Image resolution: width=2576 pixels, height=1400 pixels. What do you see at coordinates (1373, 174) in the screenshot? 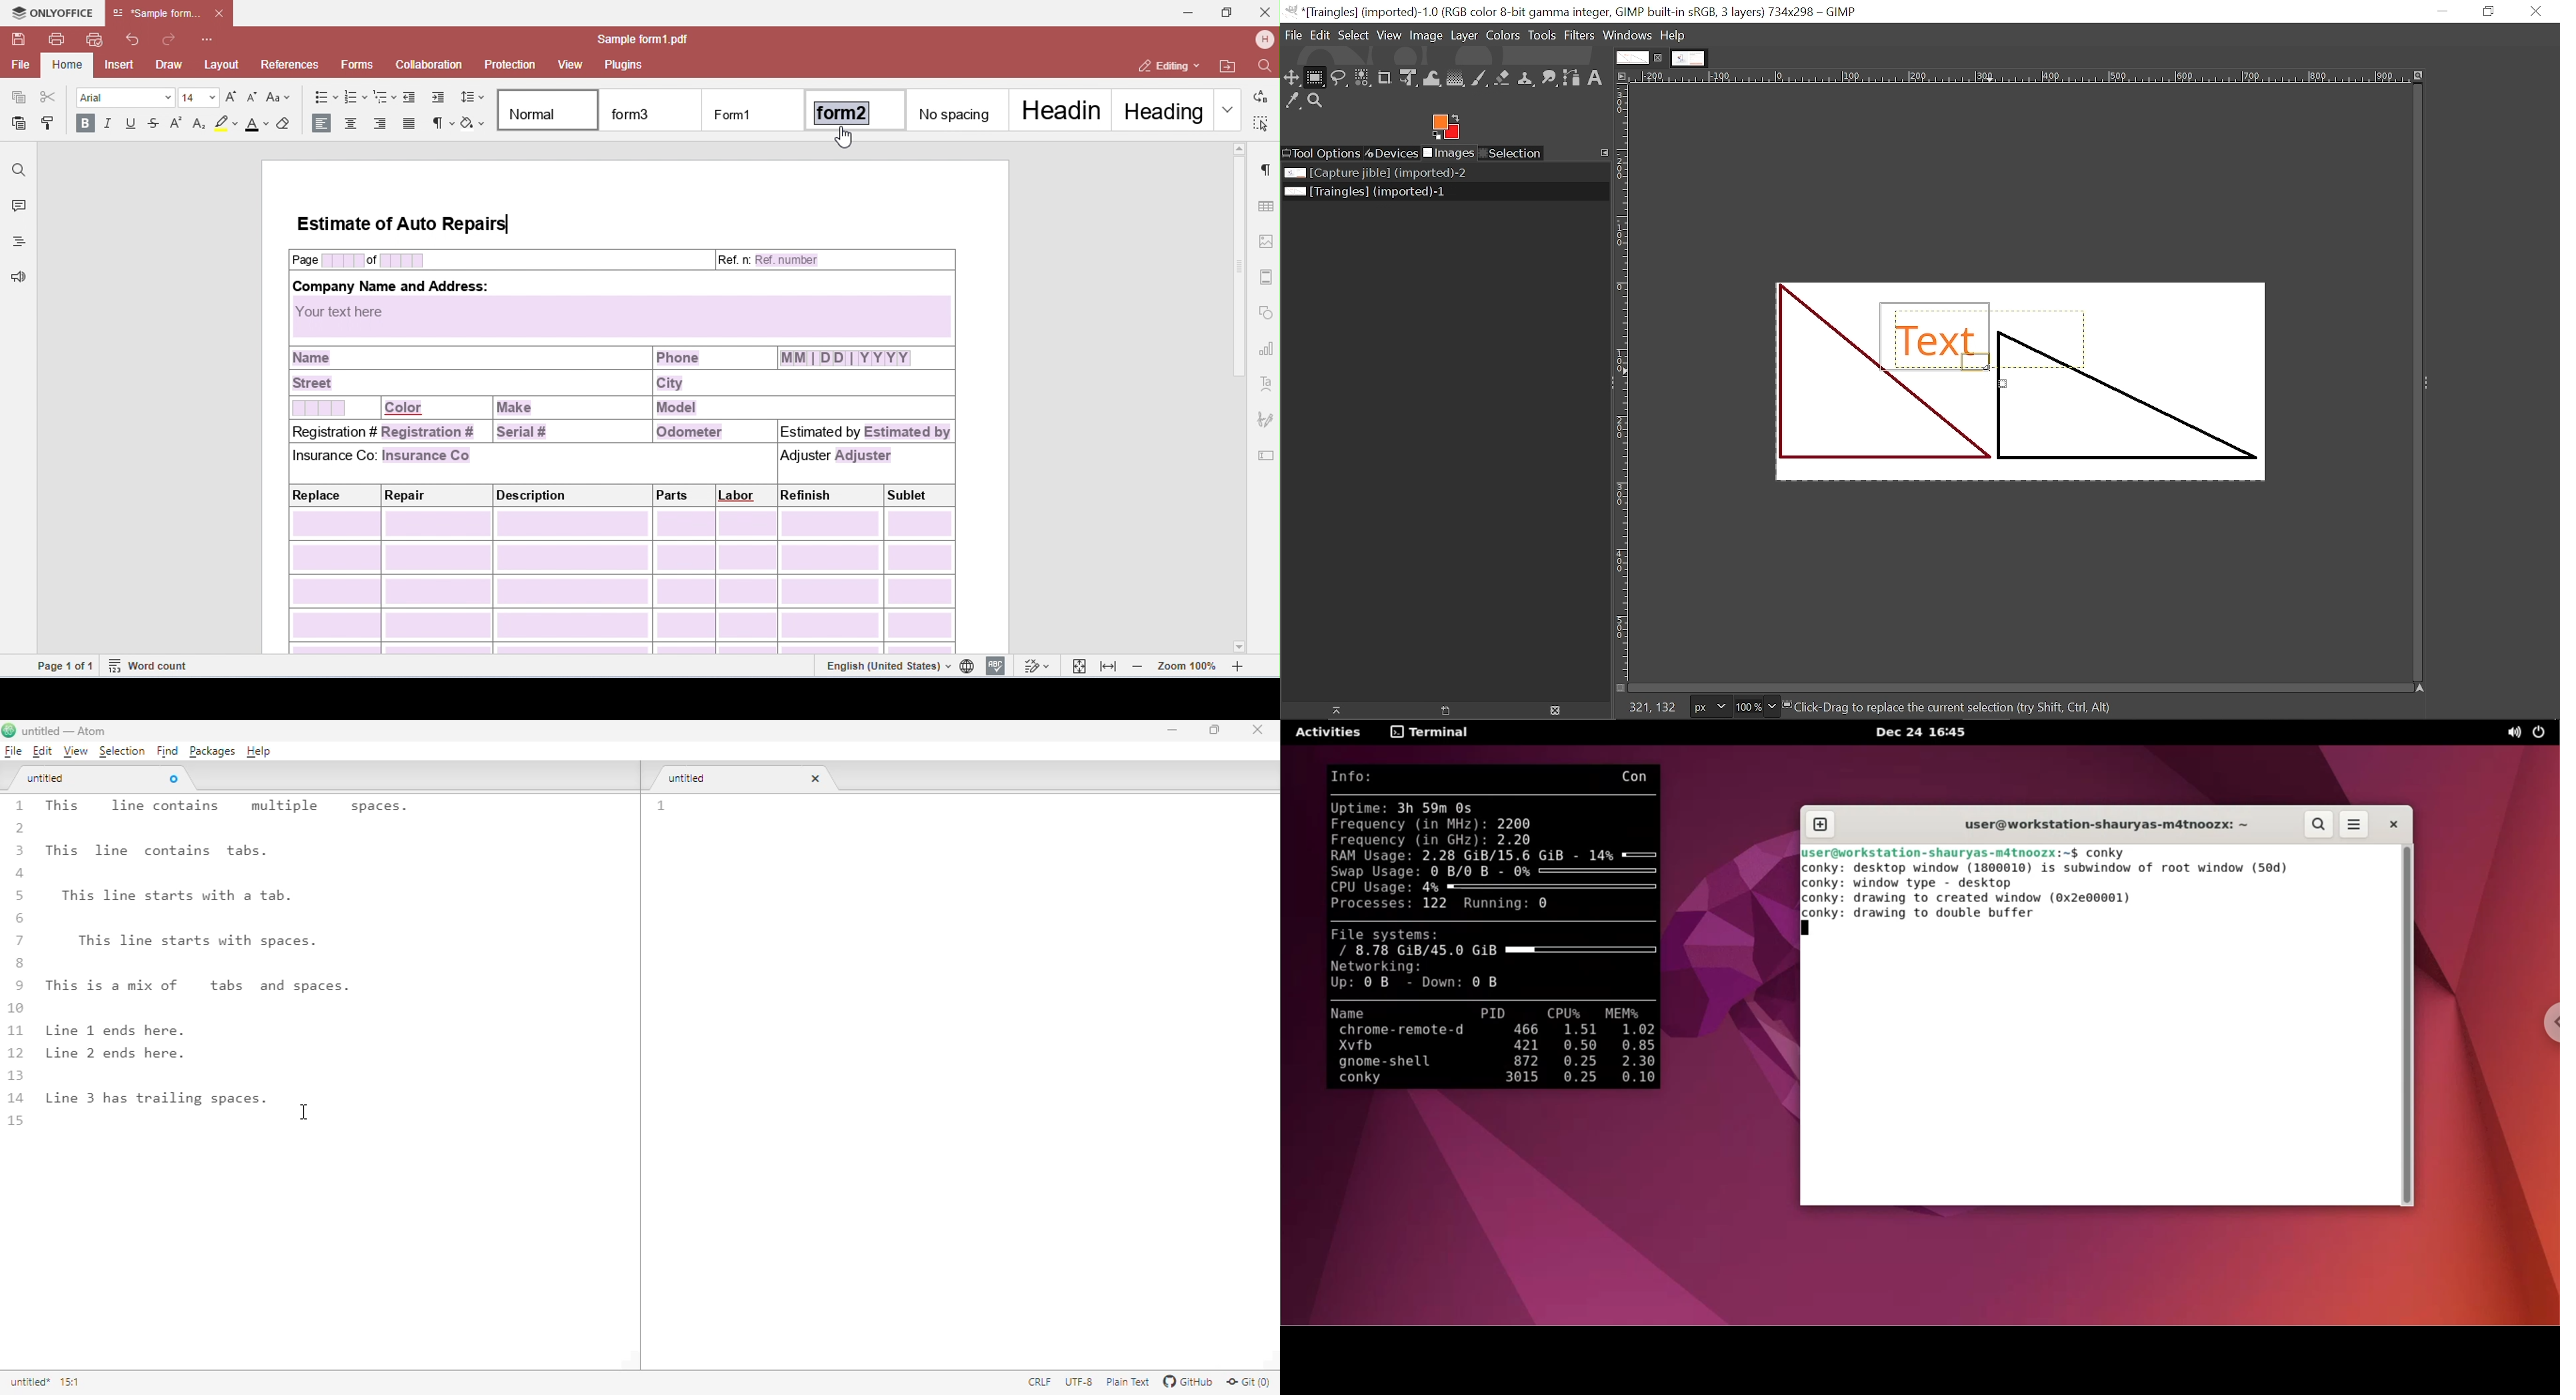
I see `Image file titled "Capture jible"` at bounding box center [1373, 174].